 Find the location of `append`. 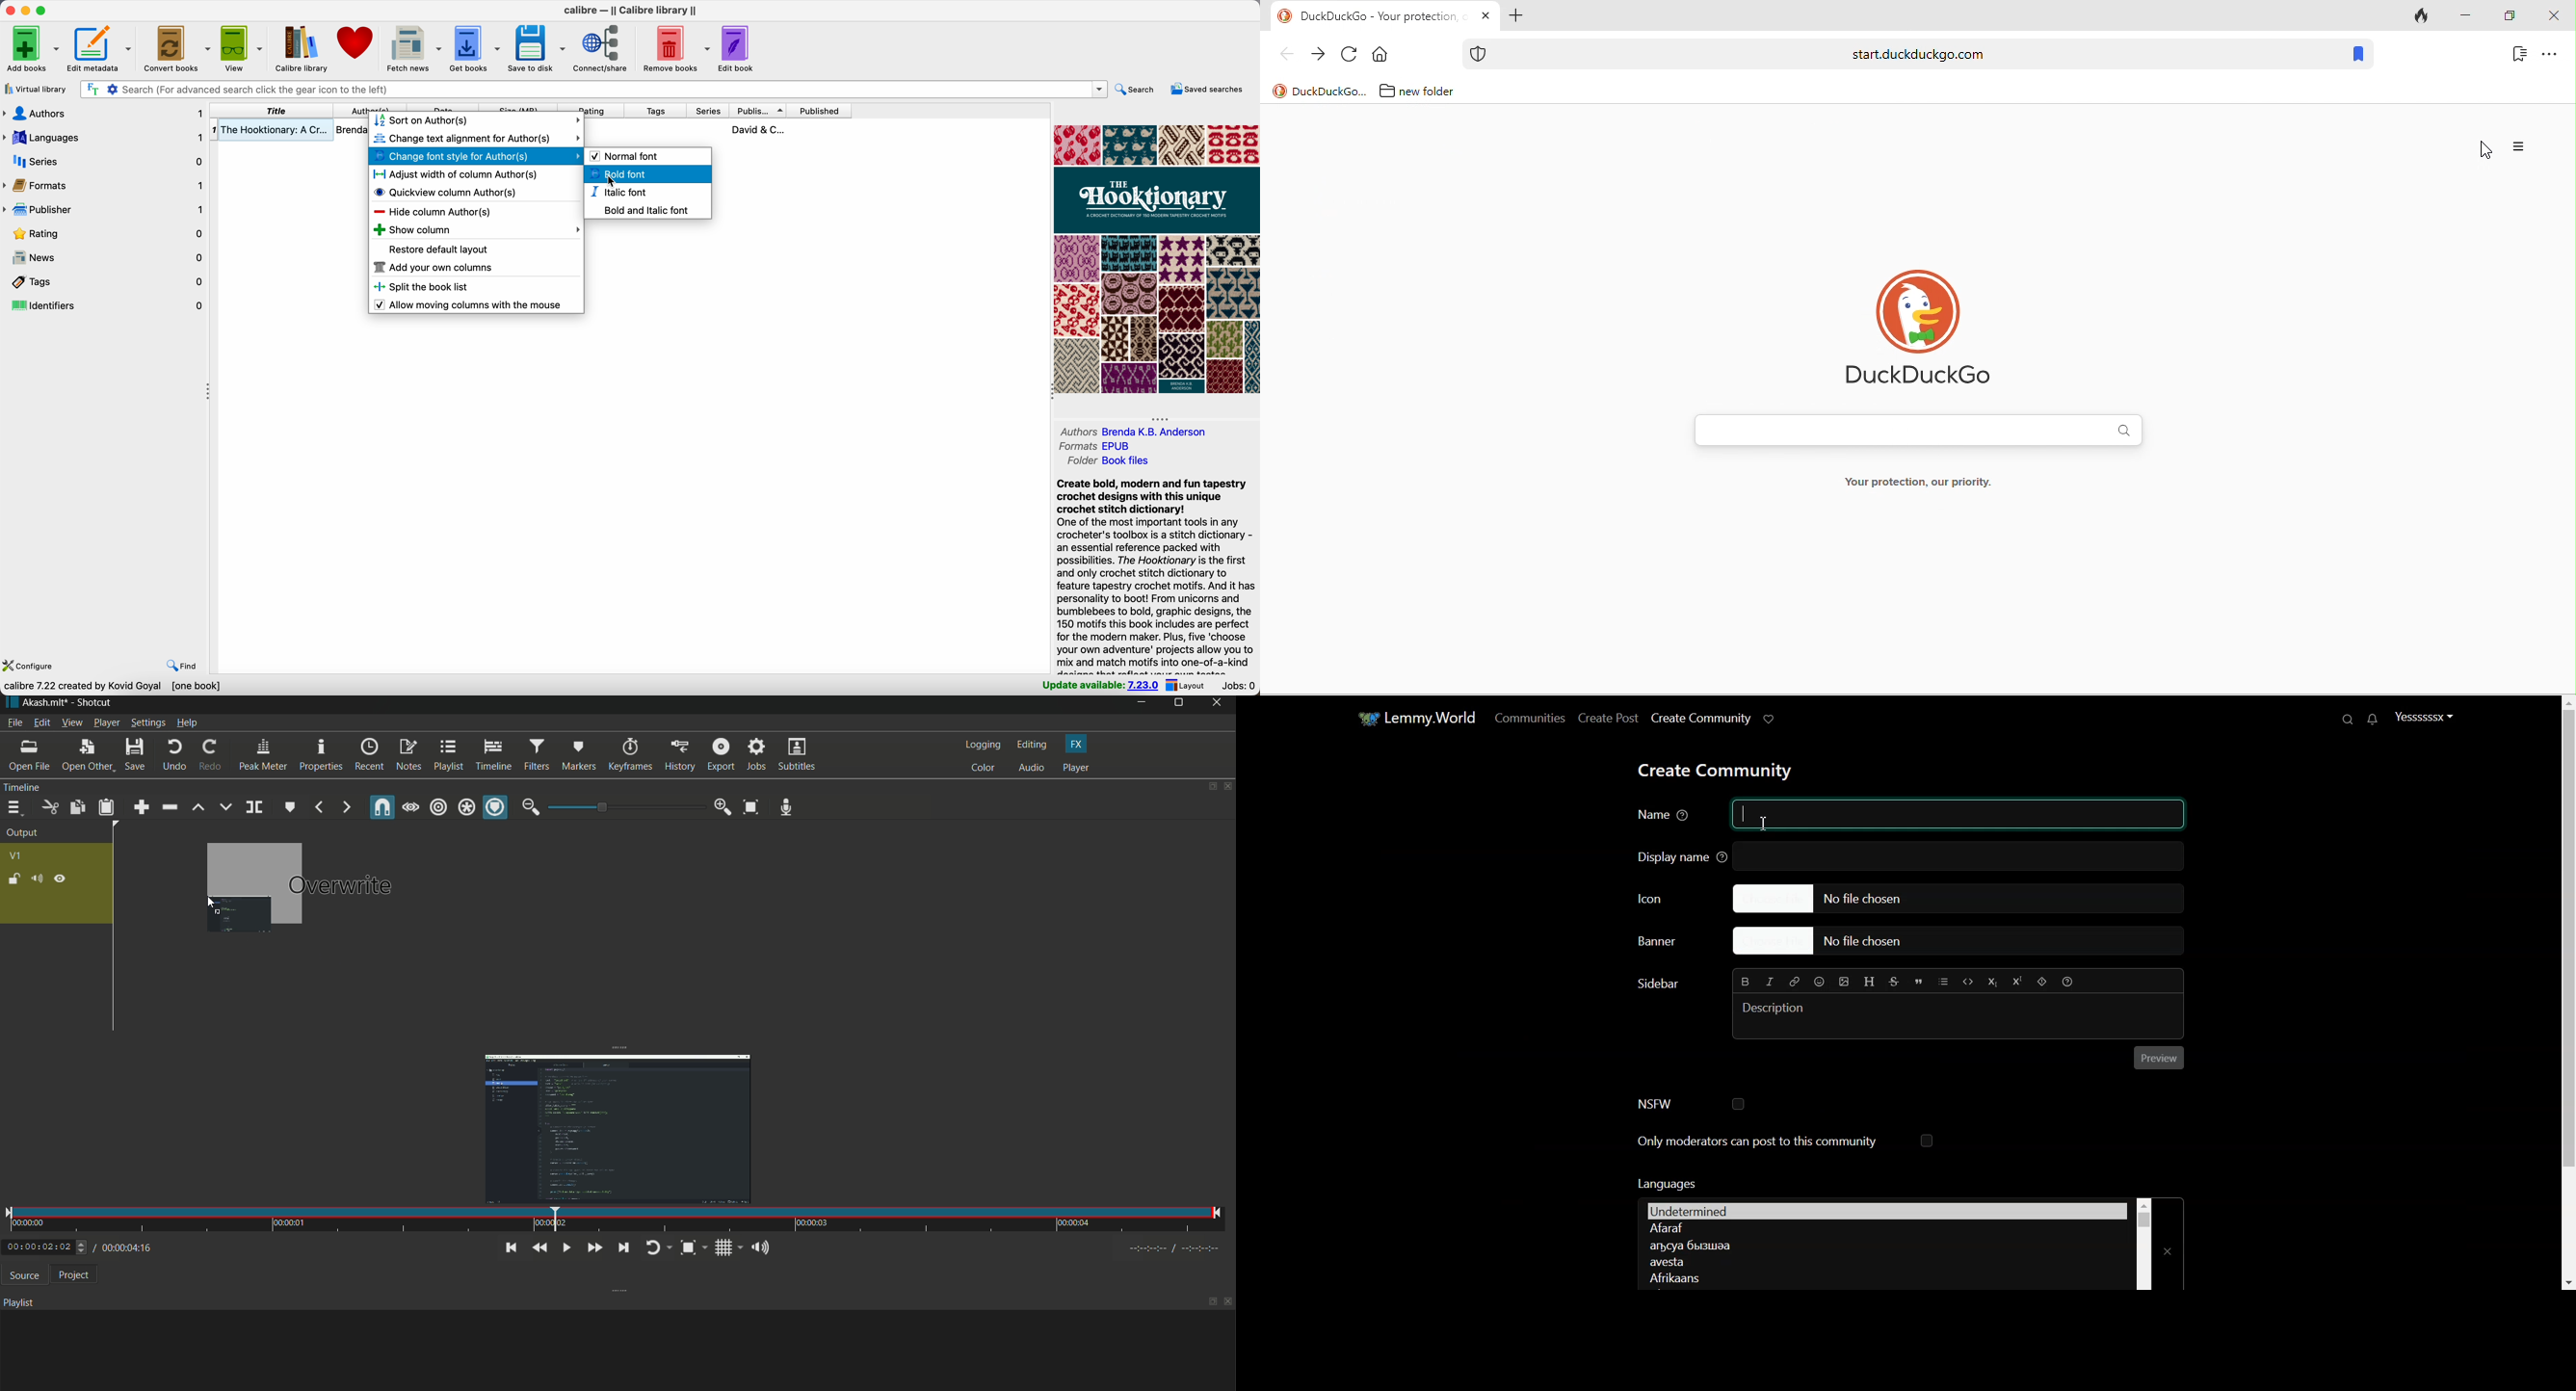

append is located at coordinates (142, 807).